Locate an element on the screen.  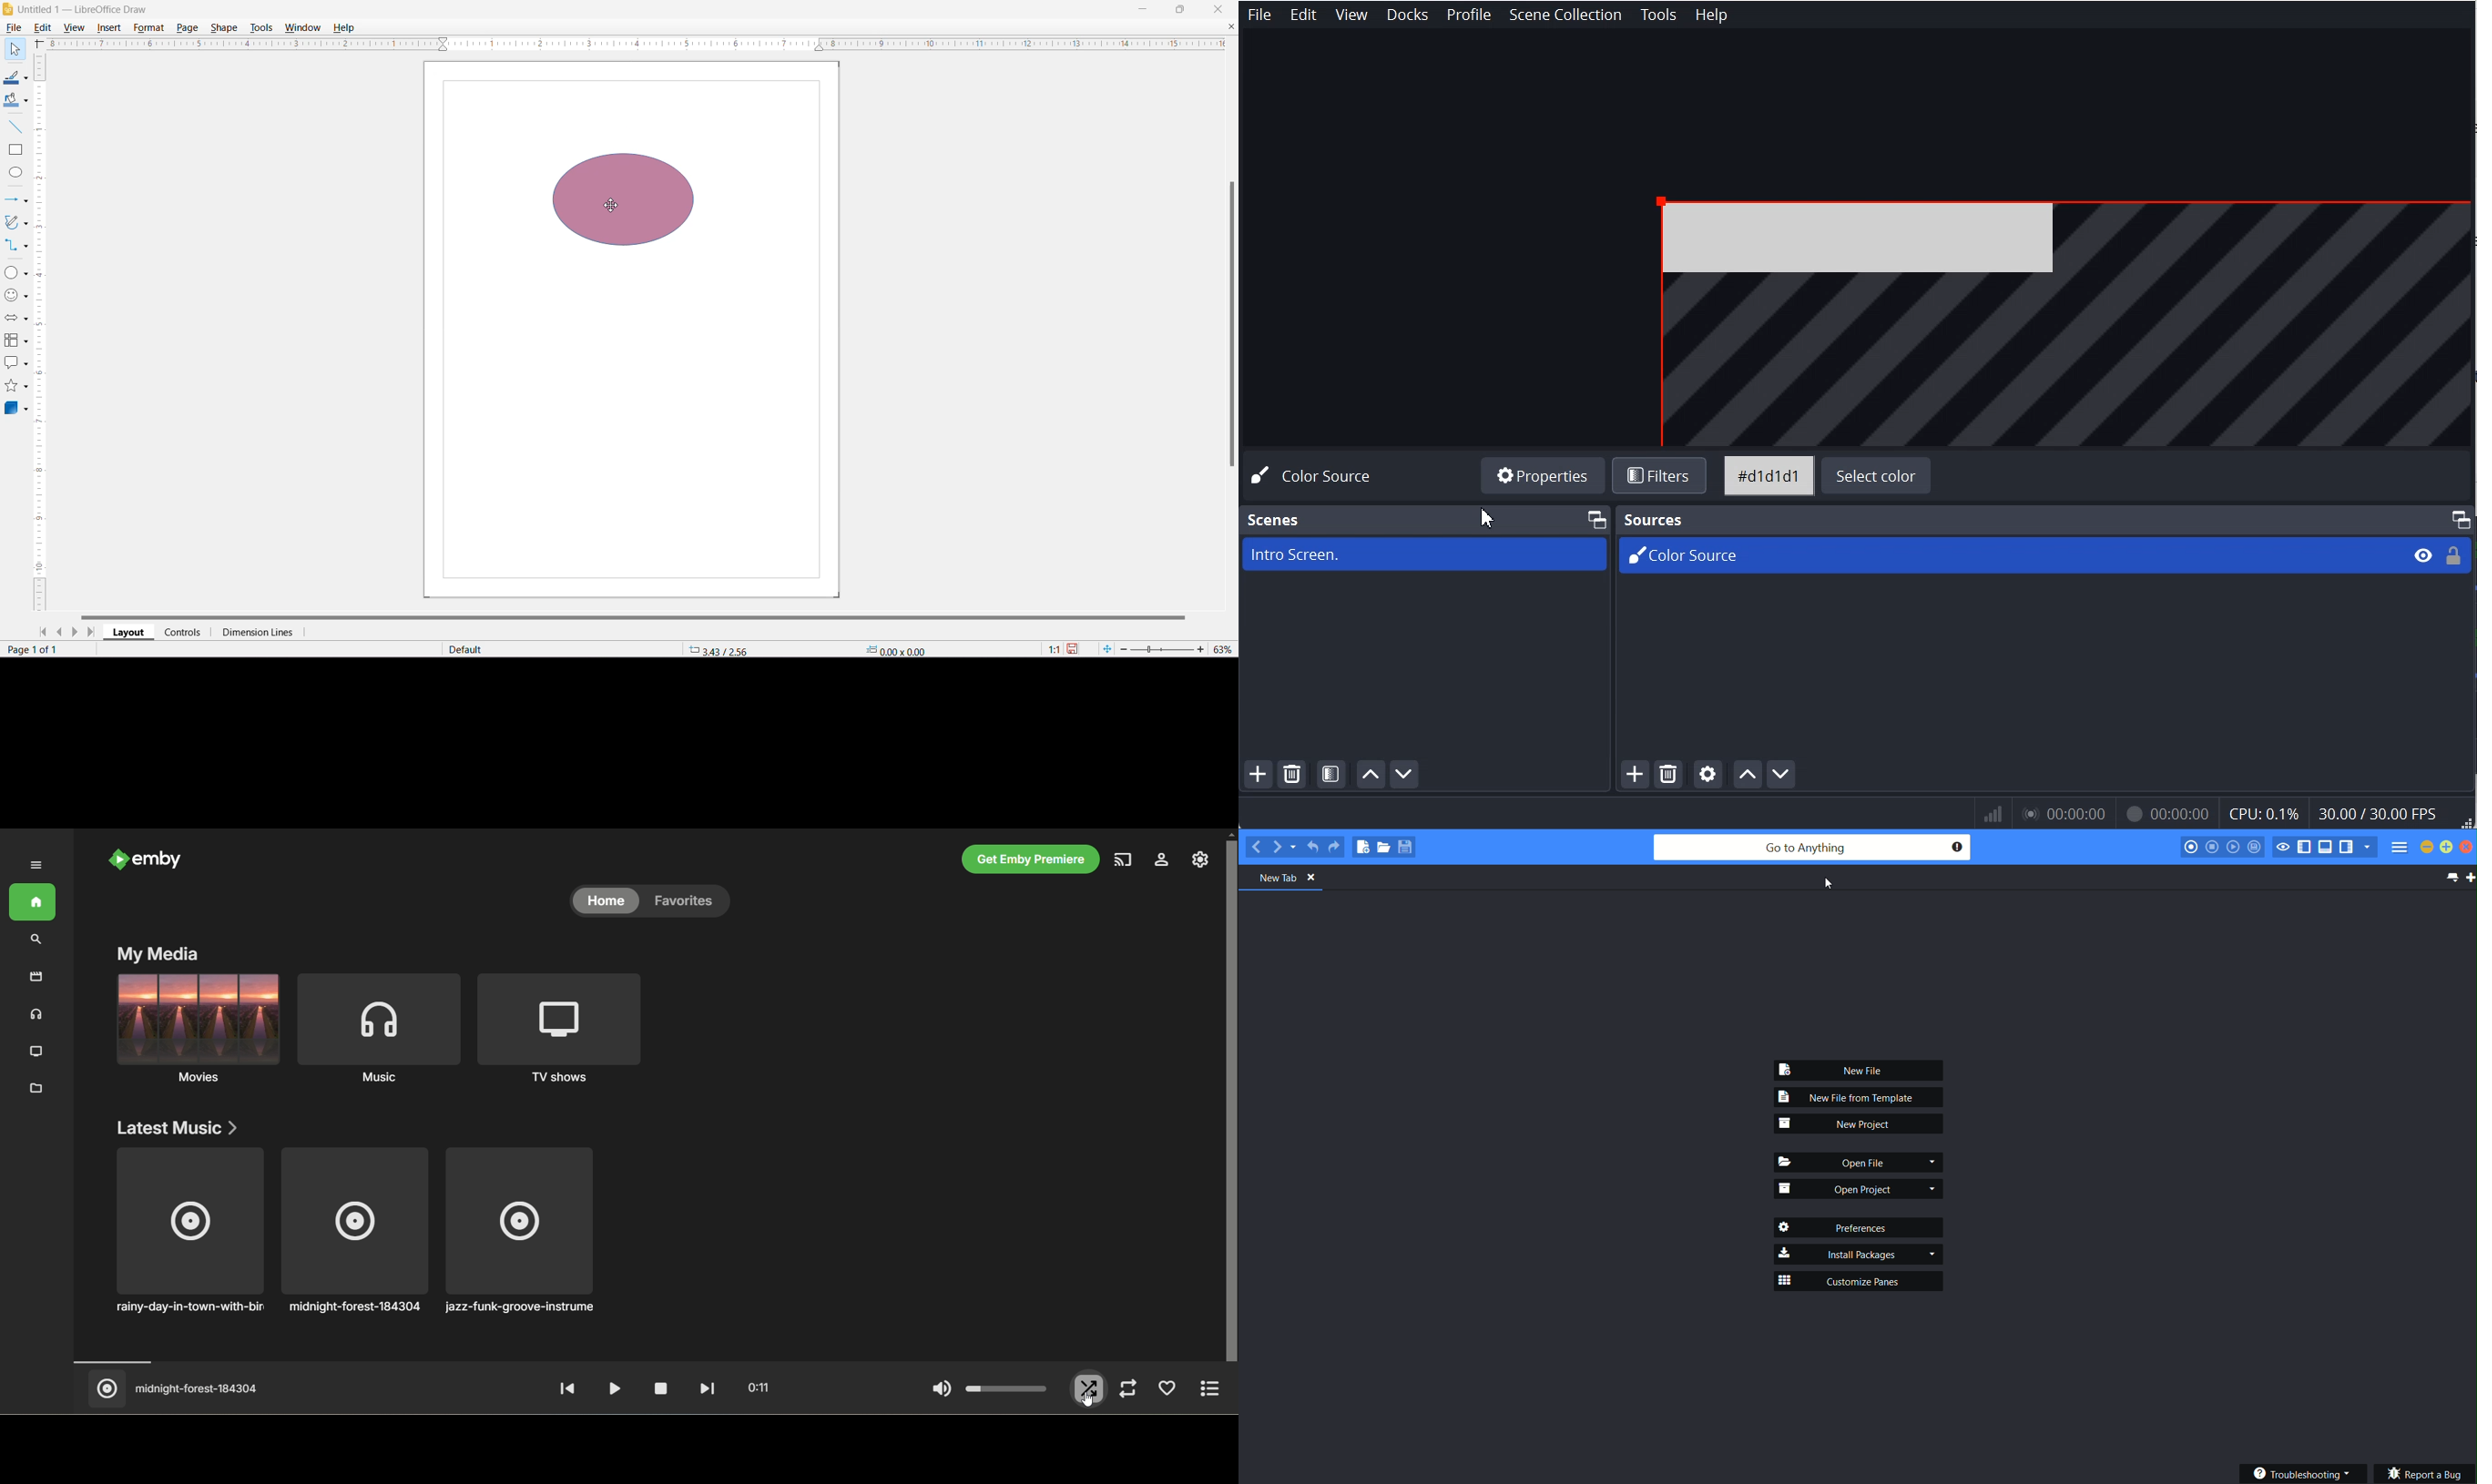
Color Code is located at coordinates (1769, 477).